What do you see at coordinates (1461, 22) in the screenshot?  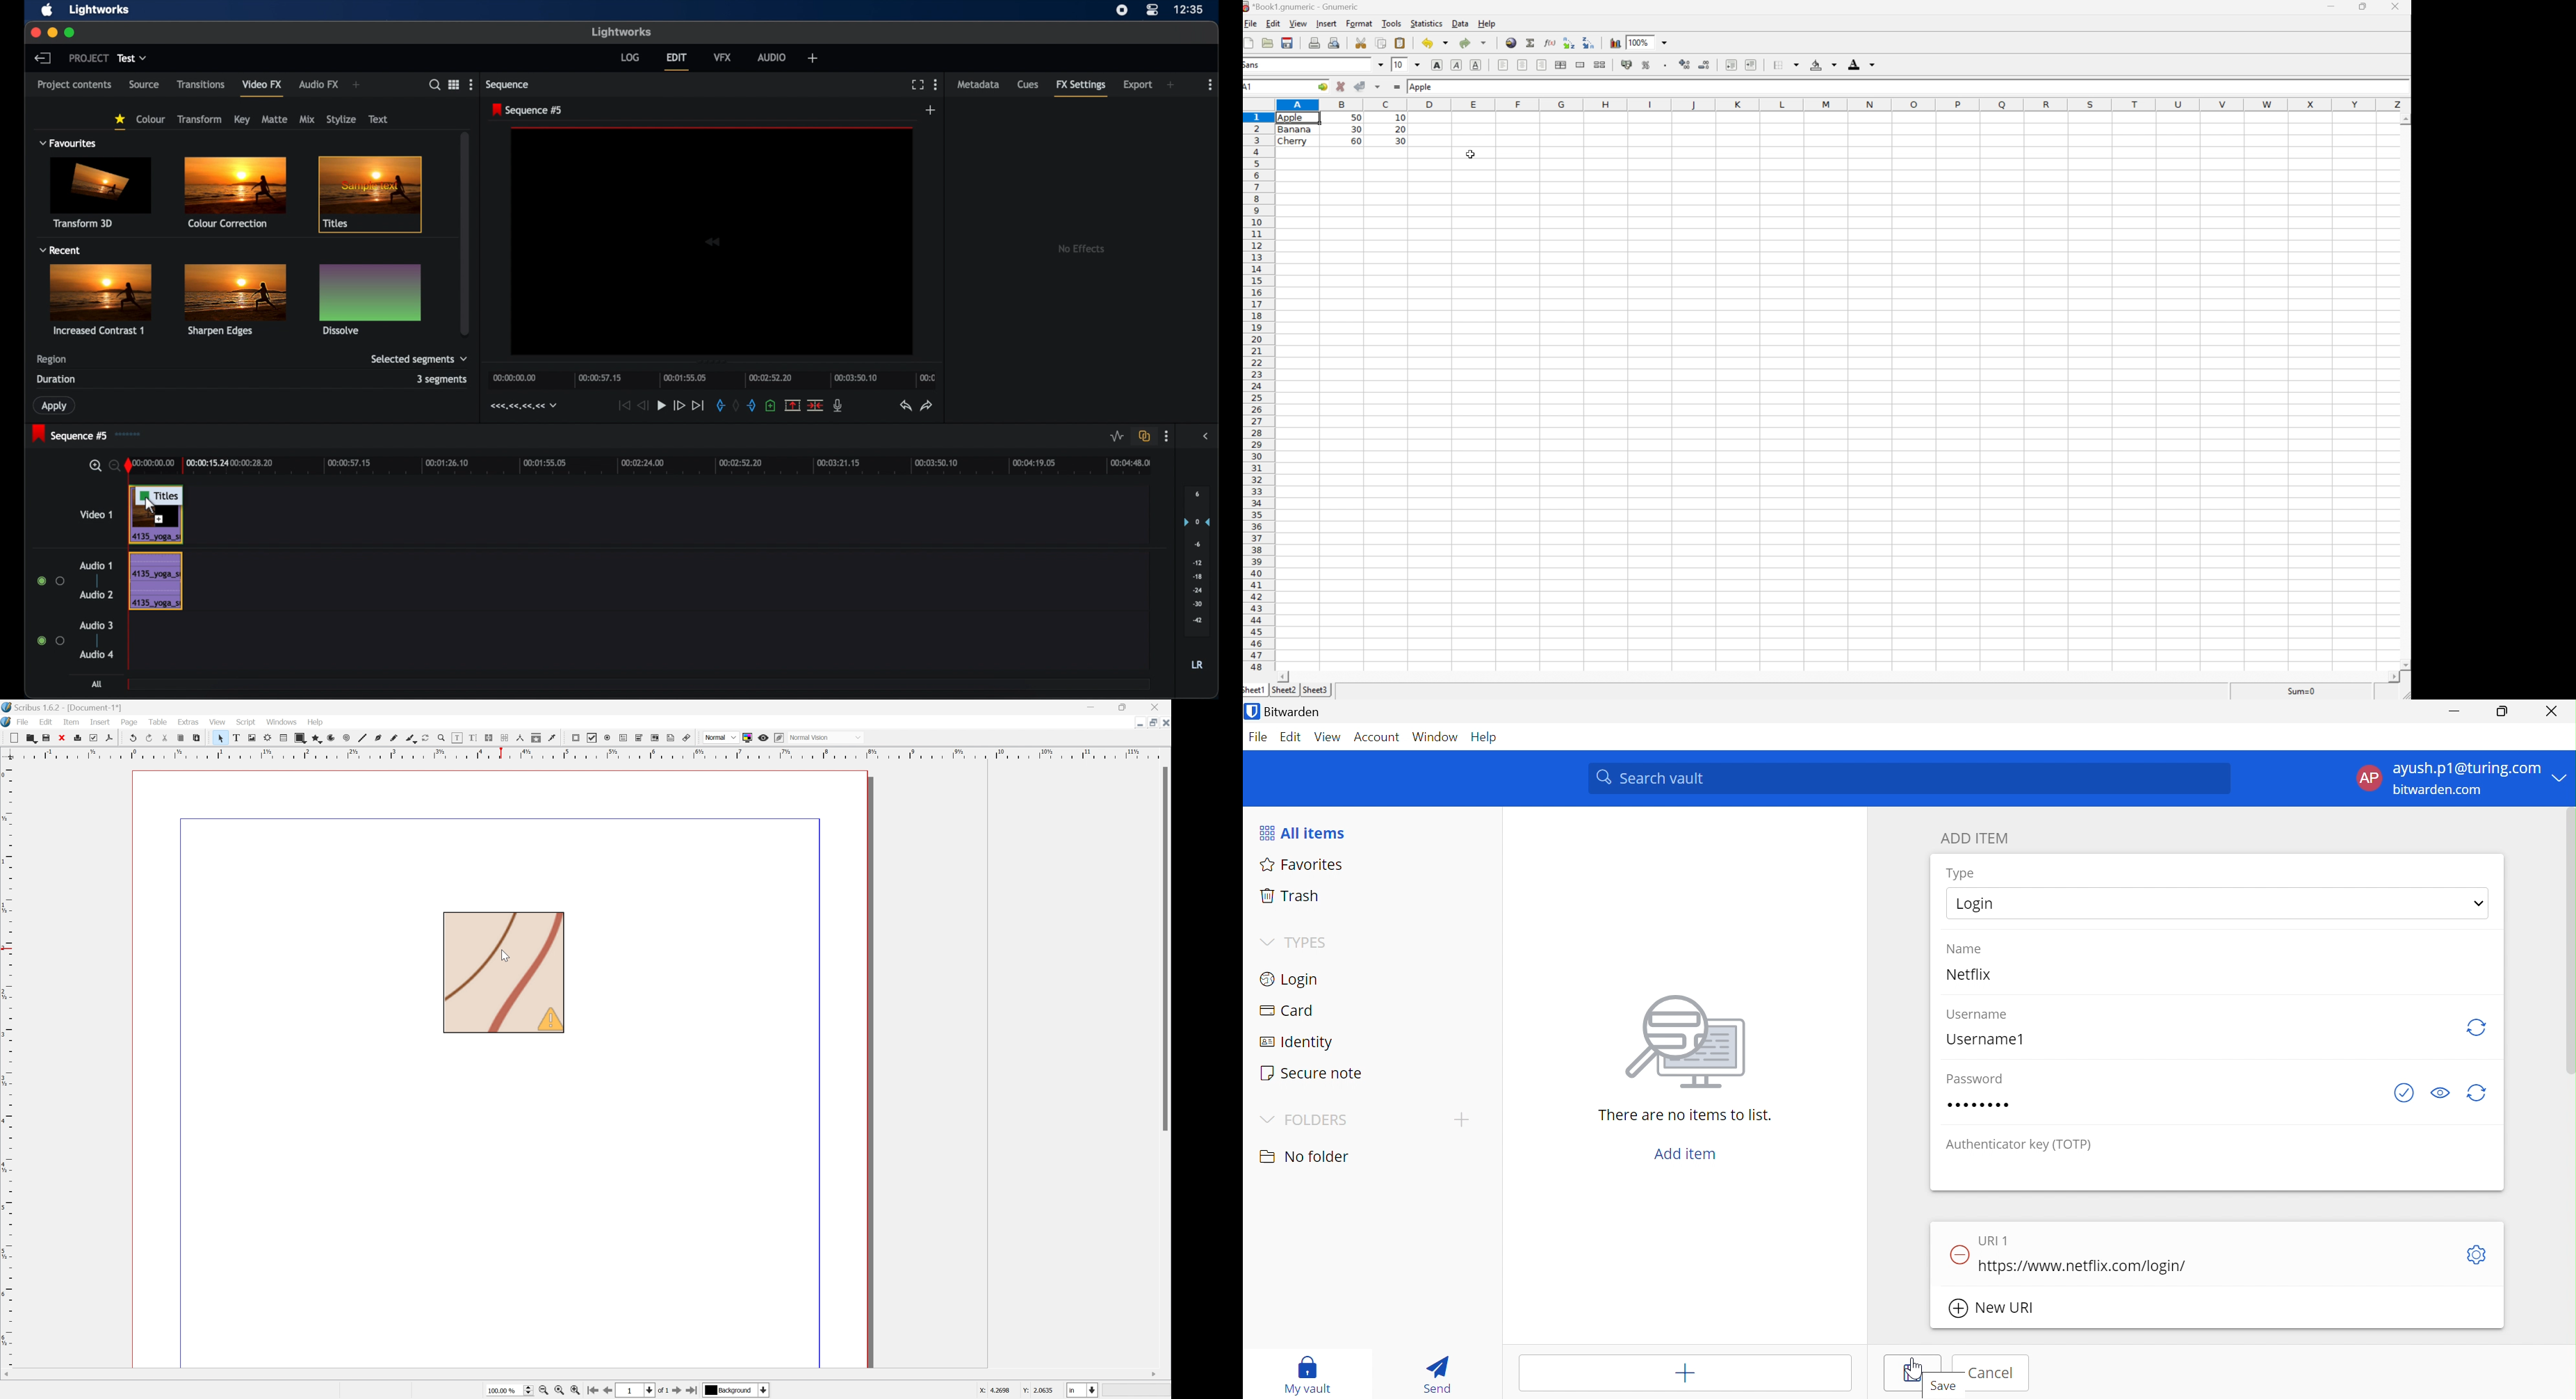 I see `data` at bounding box center [1461, 22].